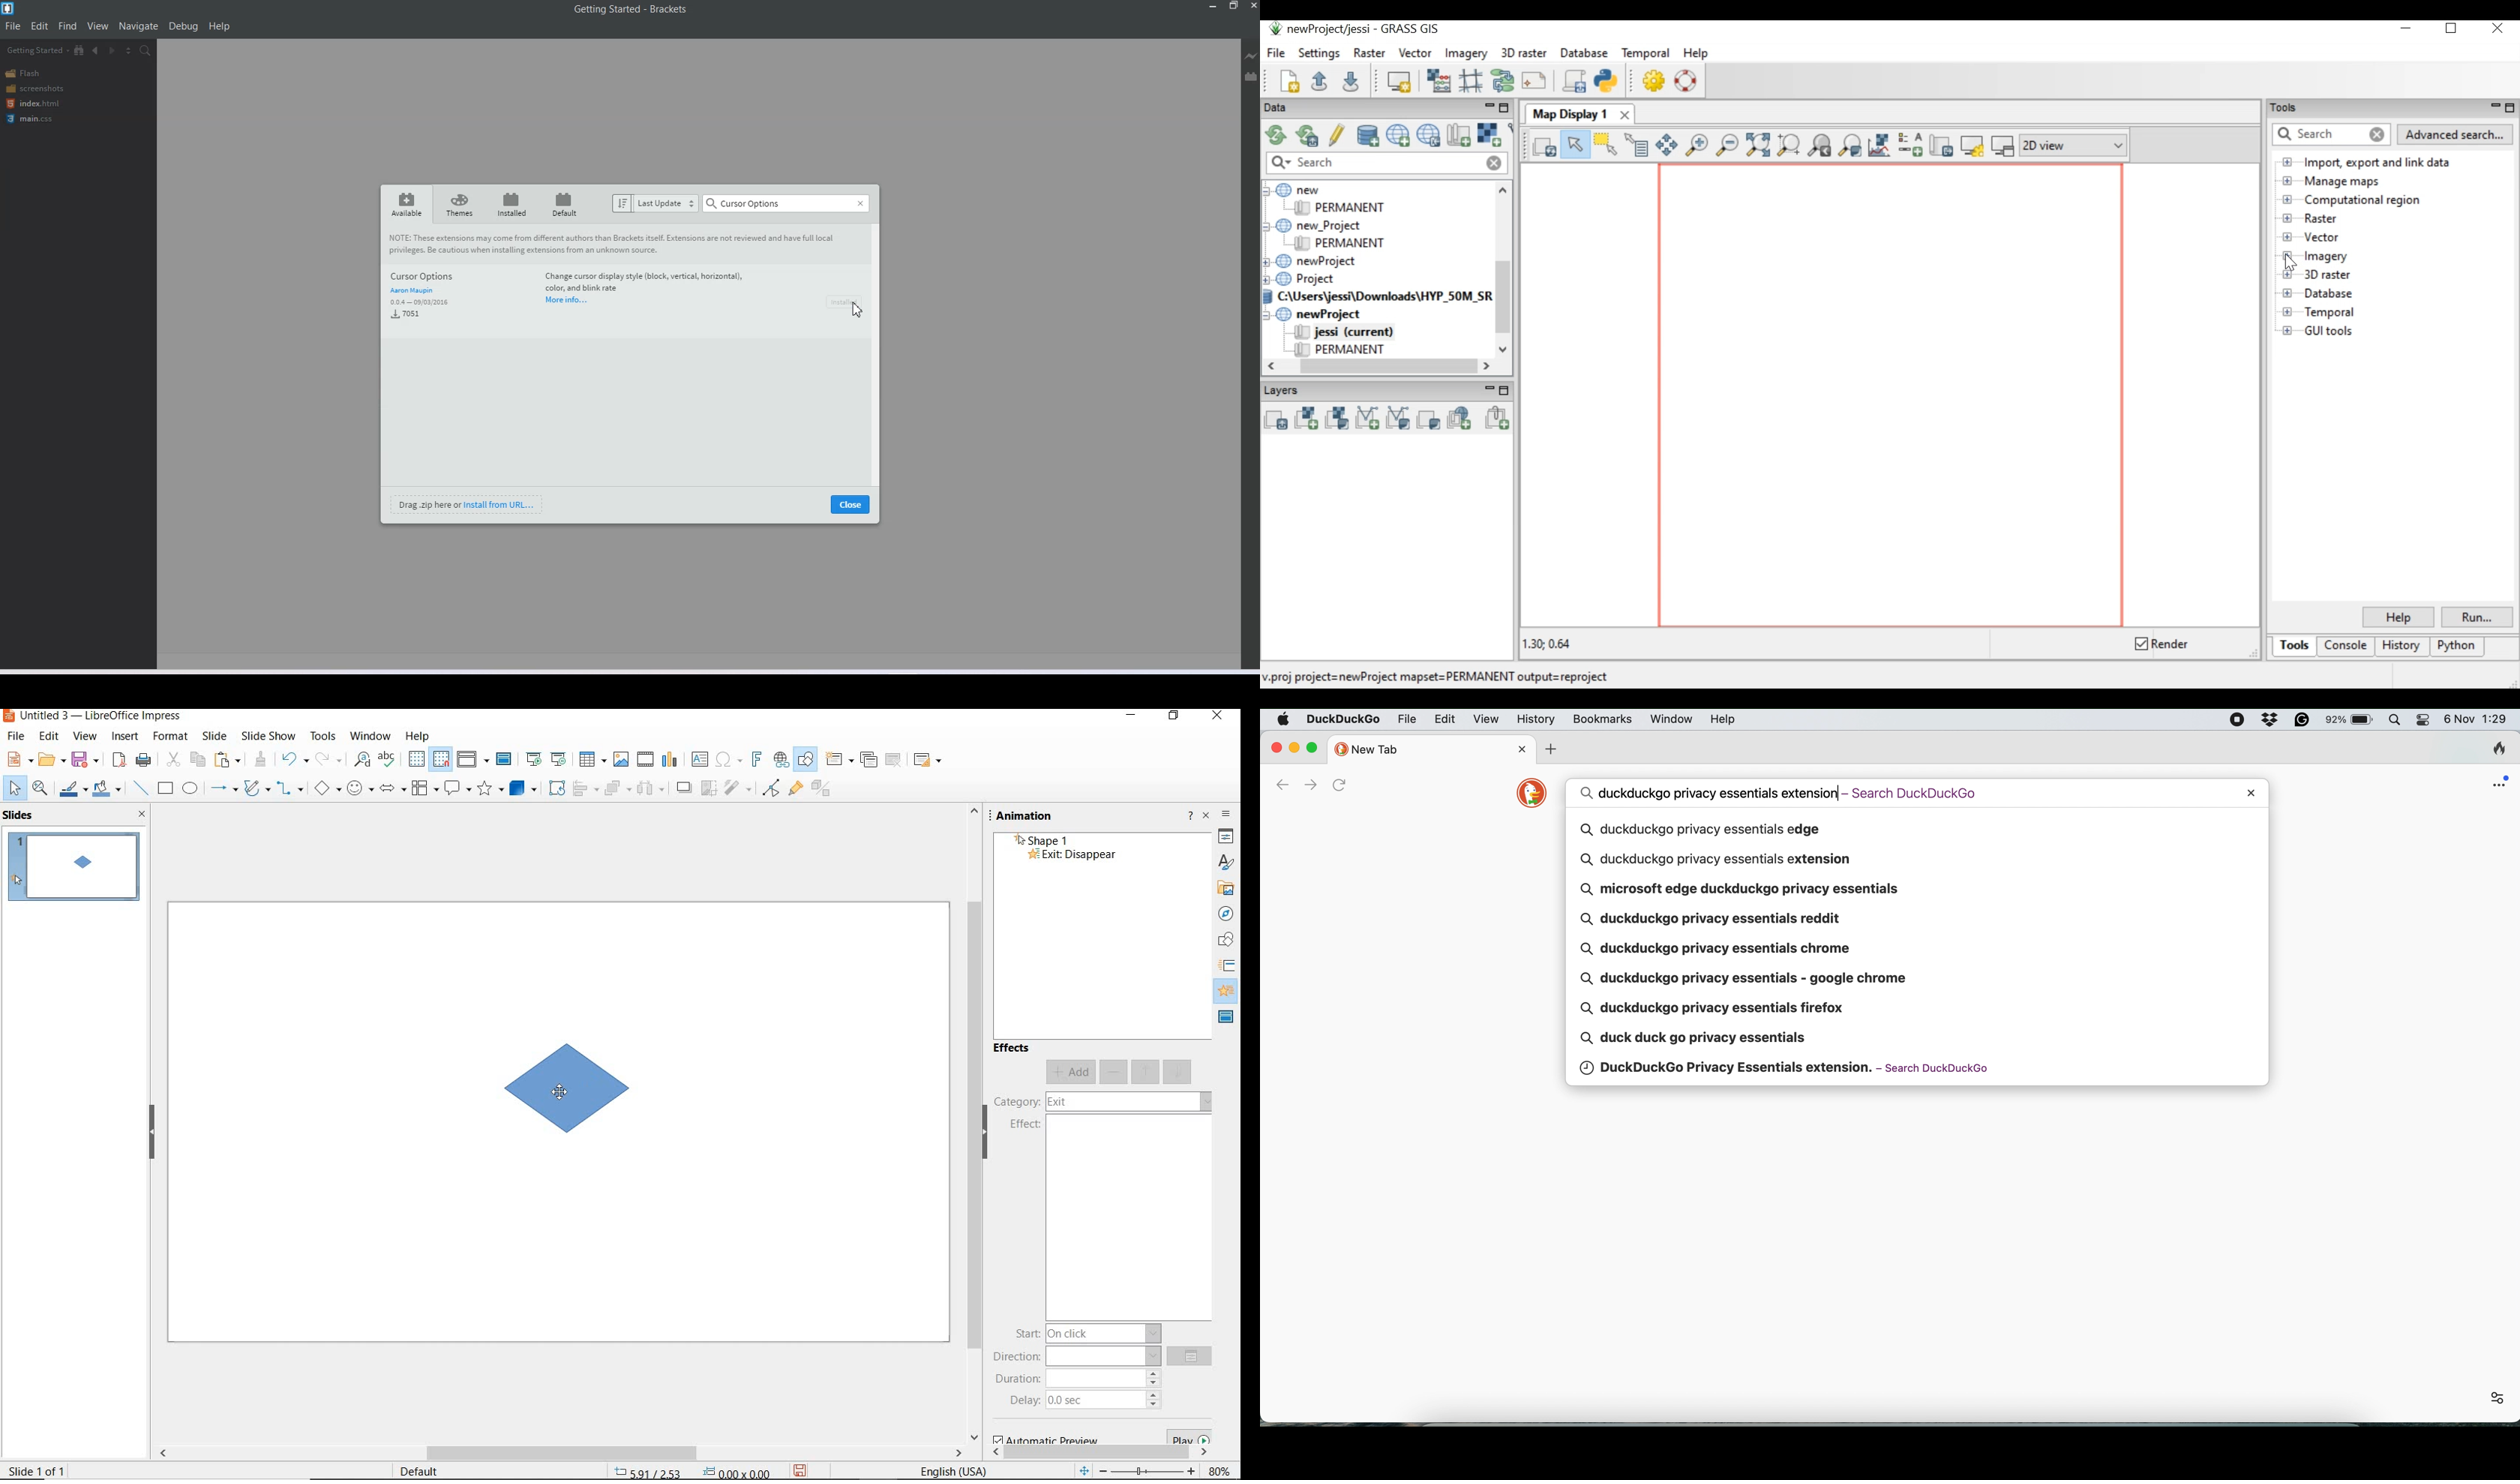 This screenshot has width=2520, height=1484. What do you see at coordinates (1553, 750) in the screenshot?
I see `add new tab` at bounding box center [1553, 750].